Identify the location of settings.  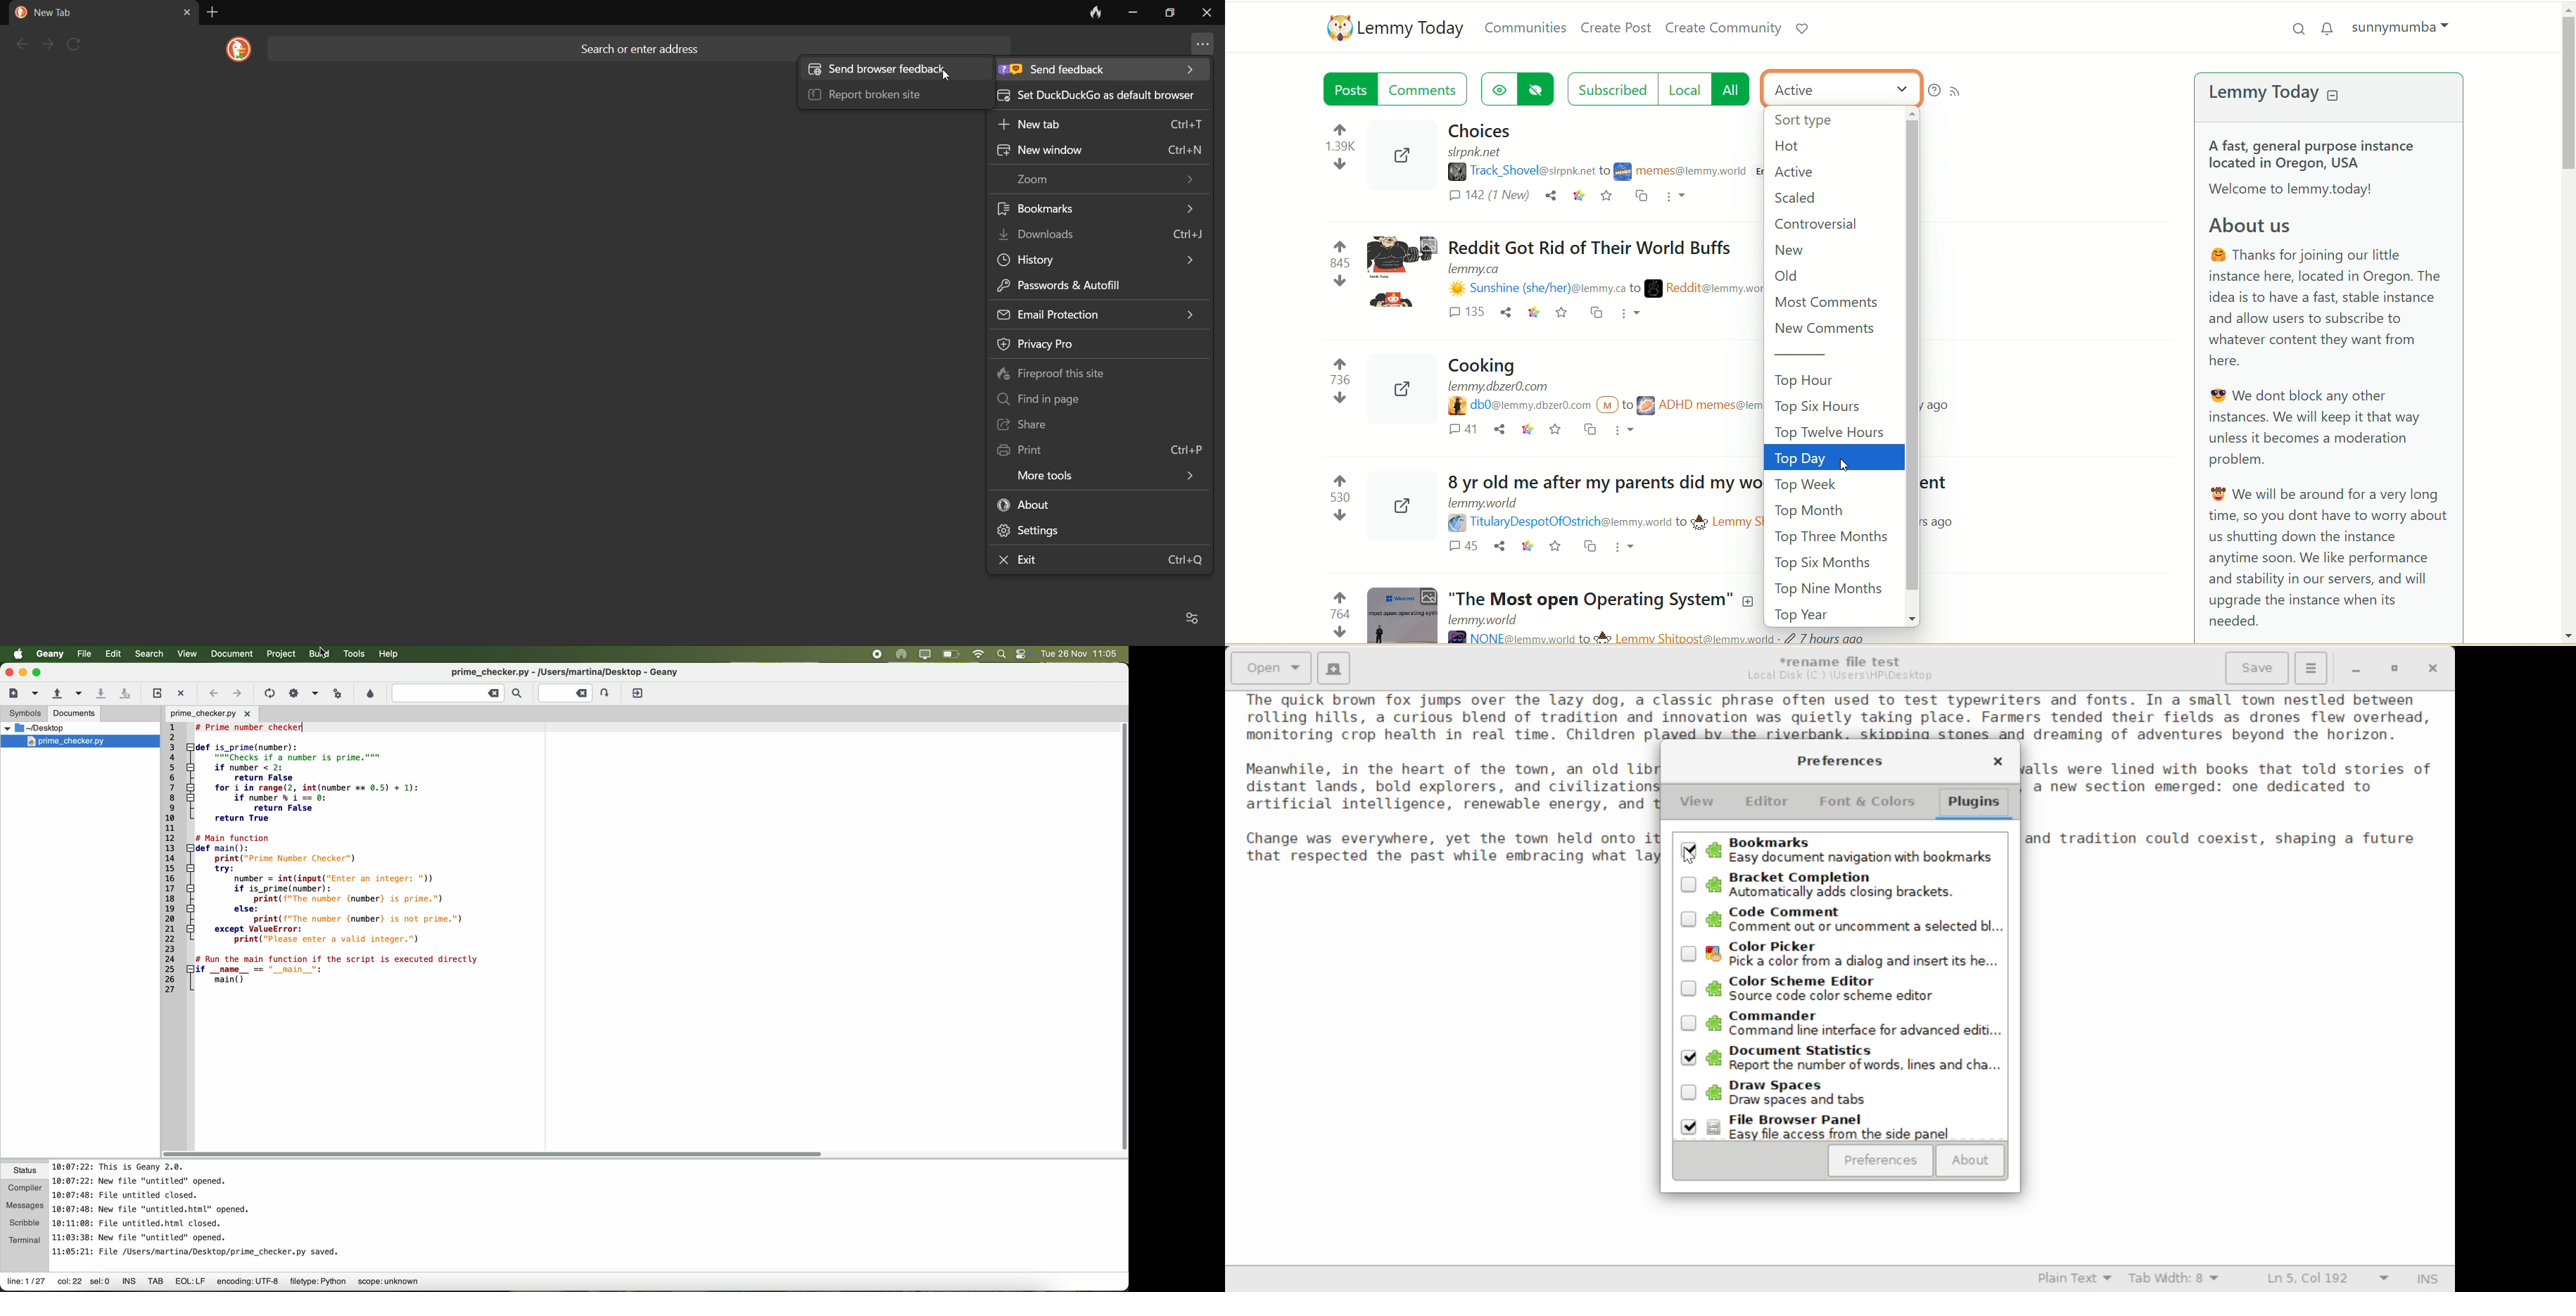
(1098, 533).